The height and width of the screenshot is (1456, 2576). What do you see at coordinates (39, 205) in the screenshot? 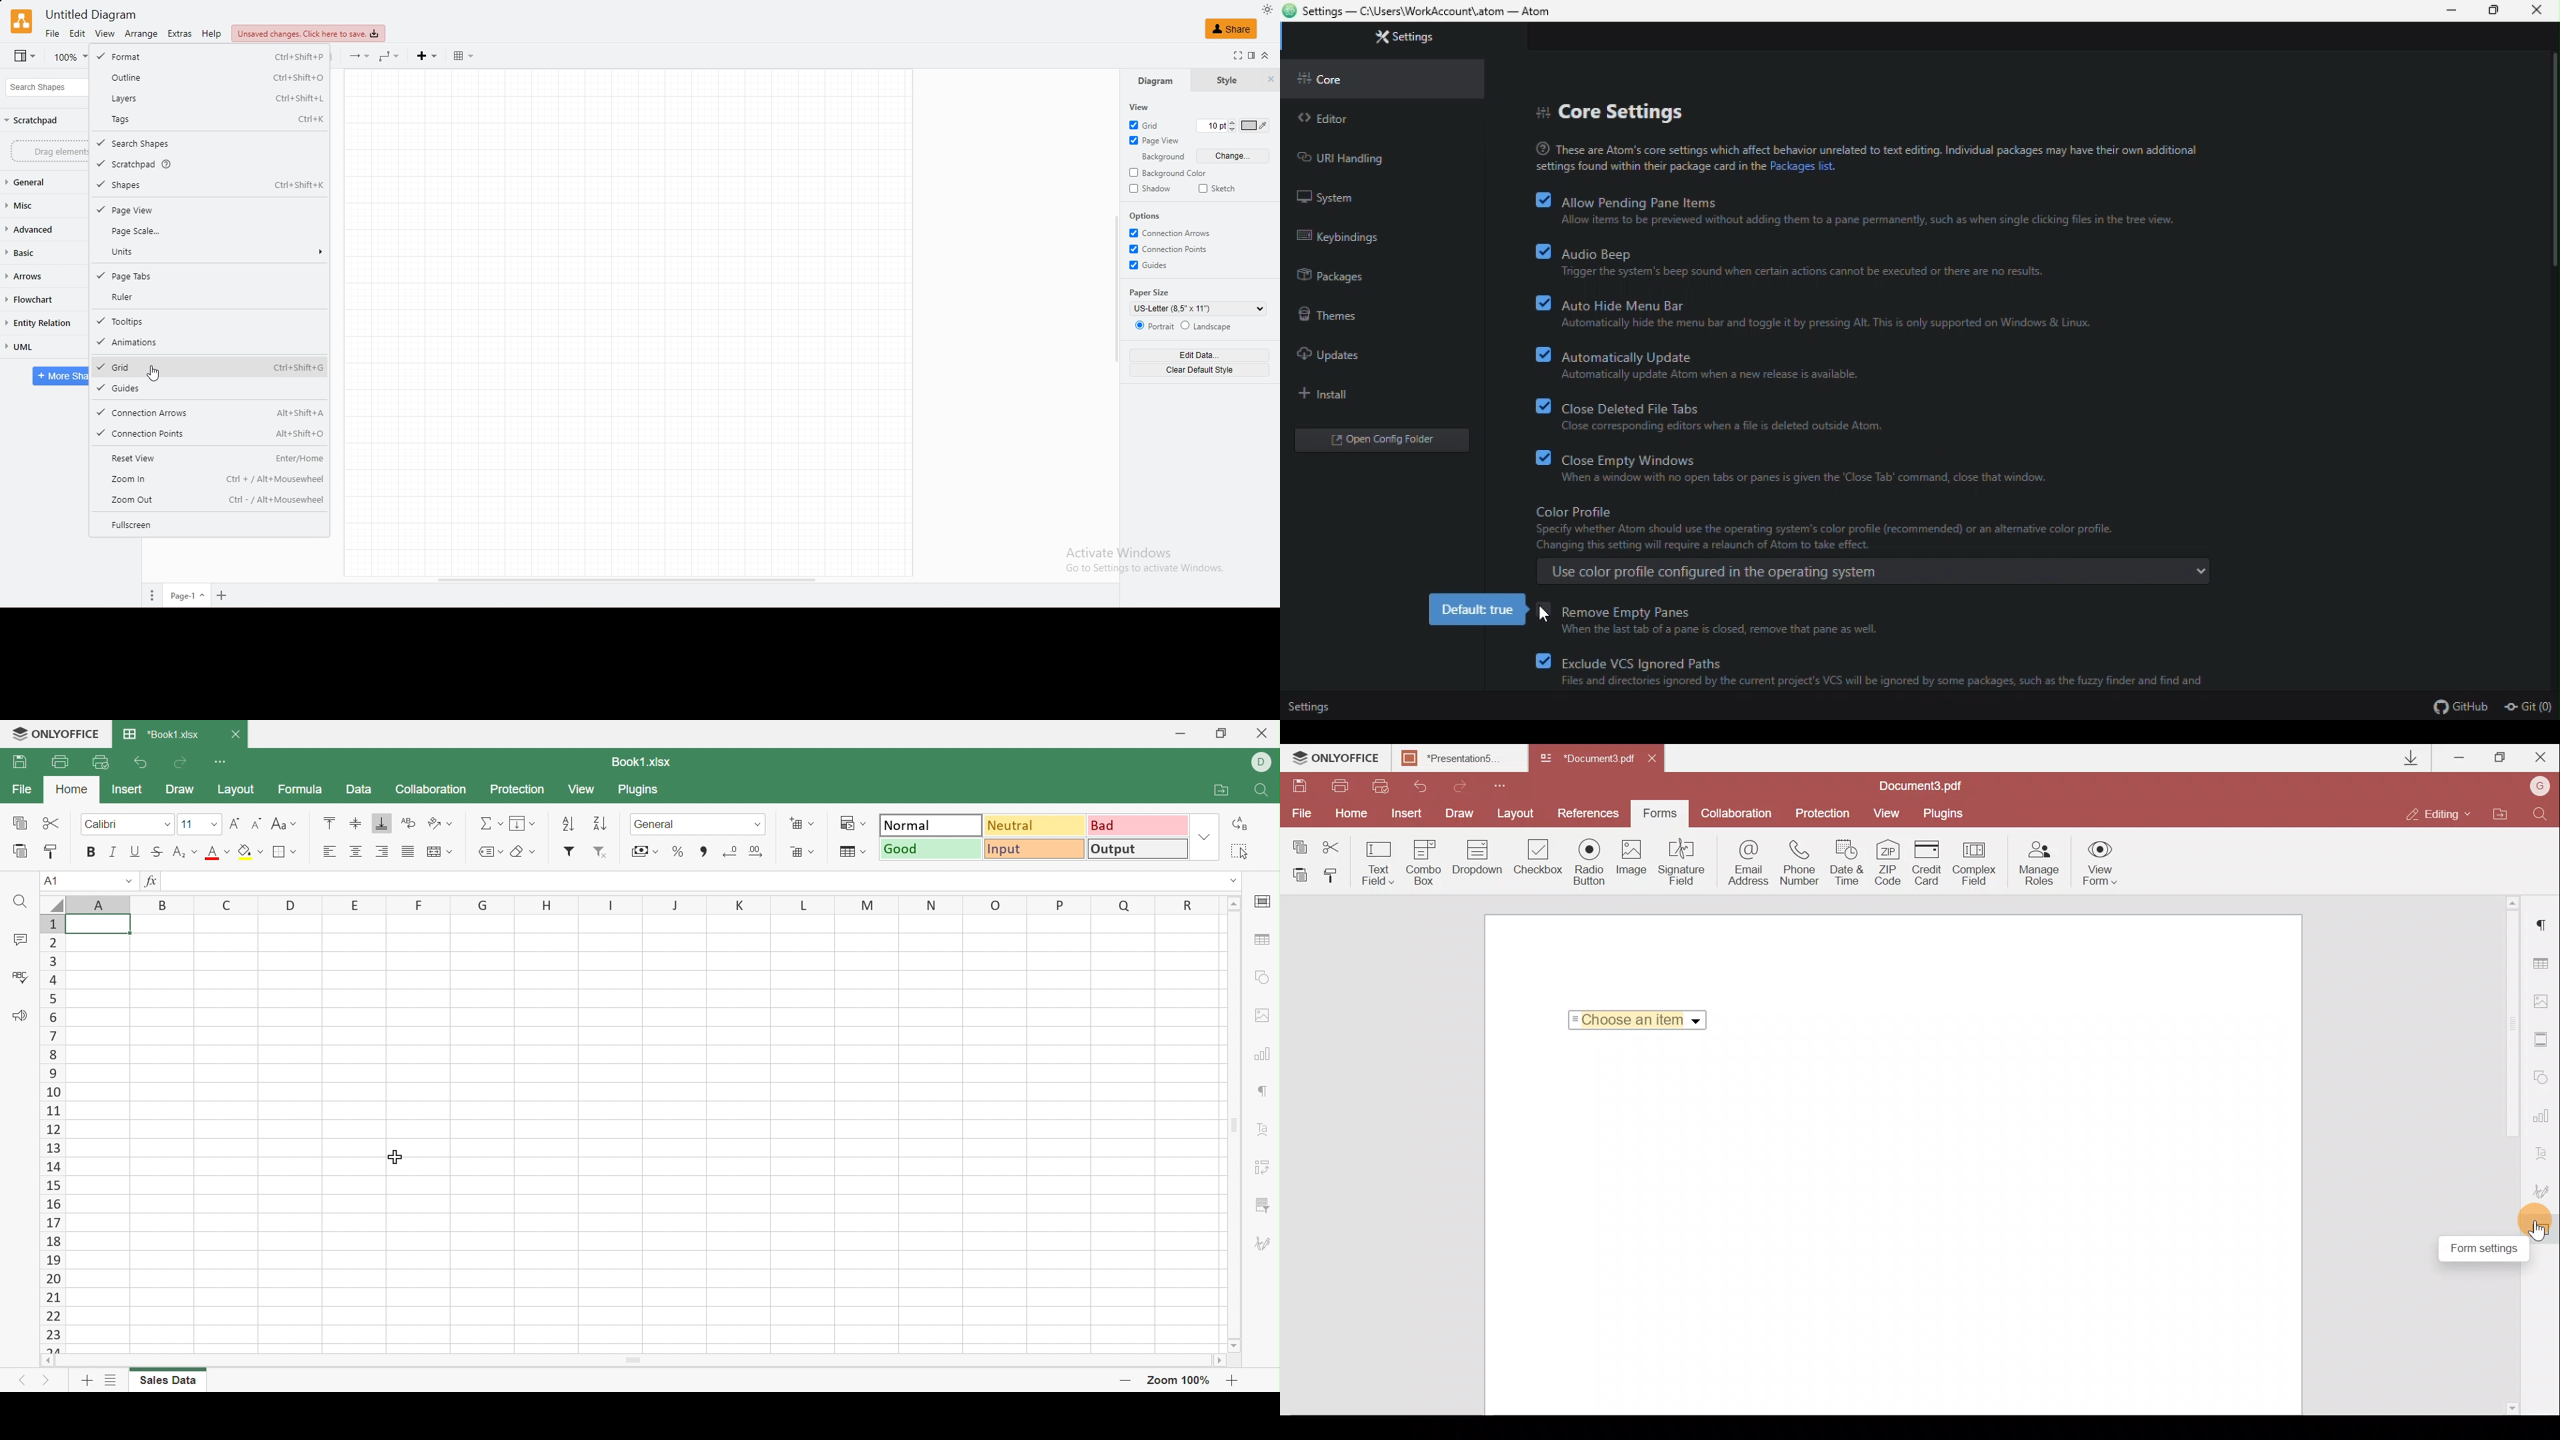
I see `misc` at bounding box center [39, 205].